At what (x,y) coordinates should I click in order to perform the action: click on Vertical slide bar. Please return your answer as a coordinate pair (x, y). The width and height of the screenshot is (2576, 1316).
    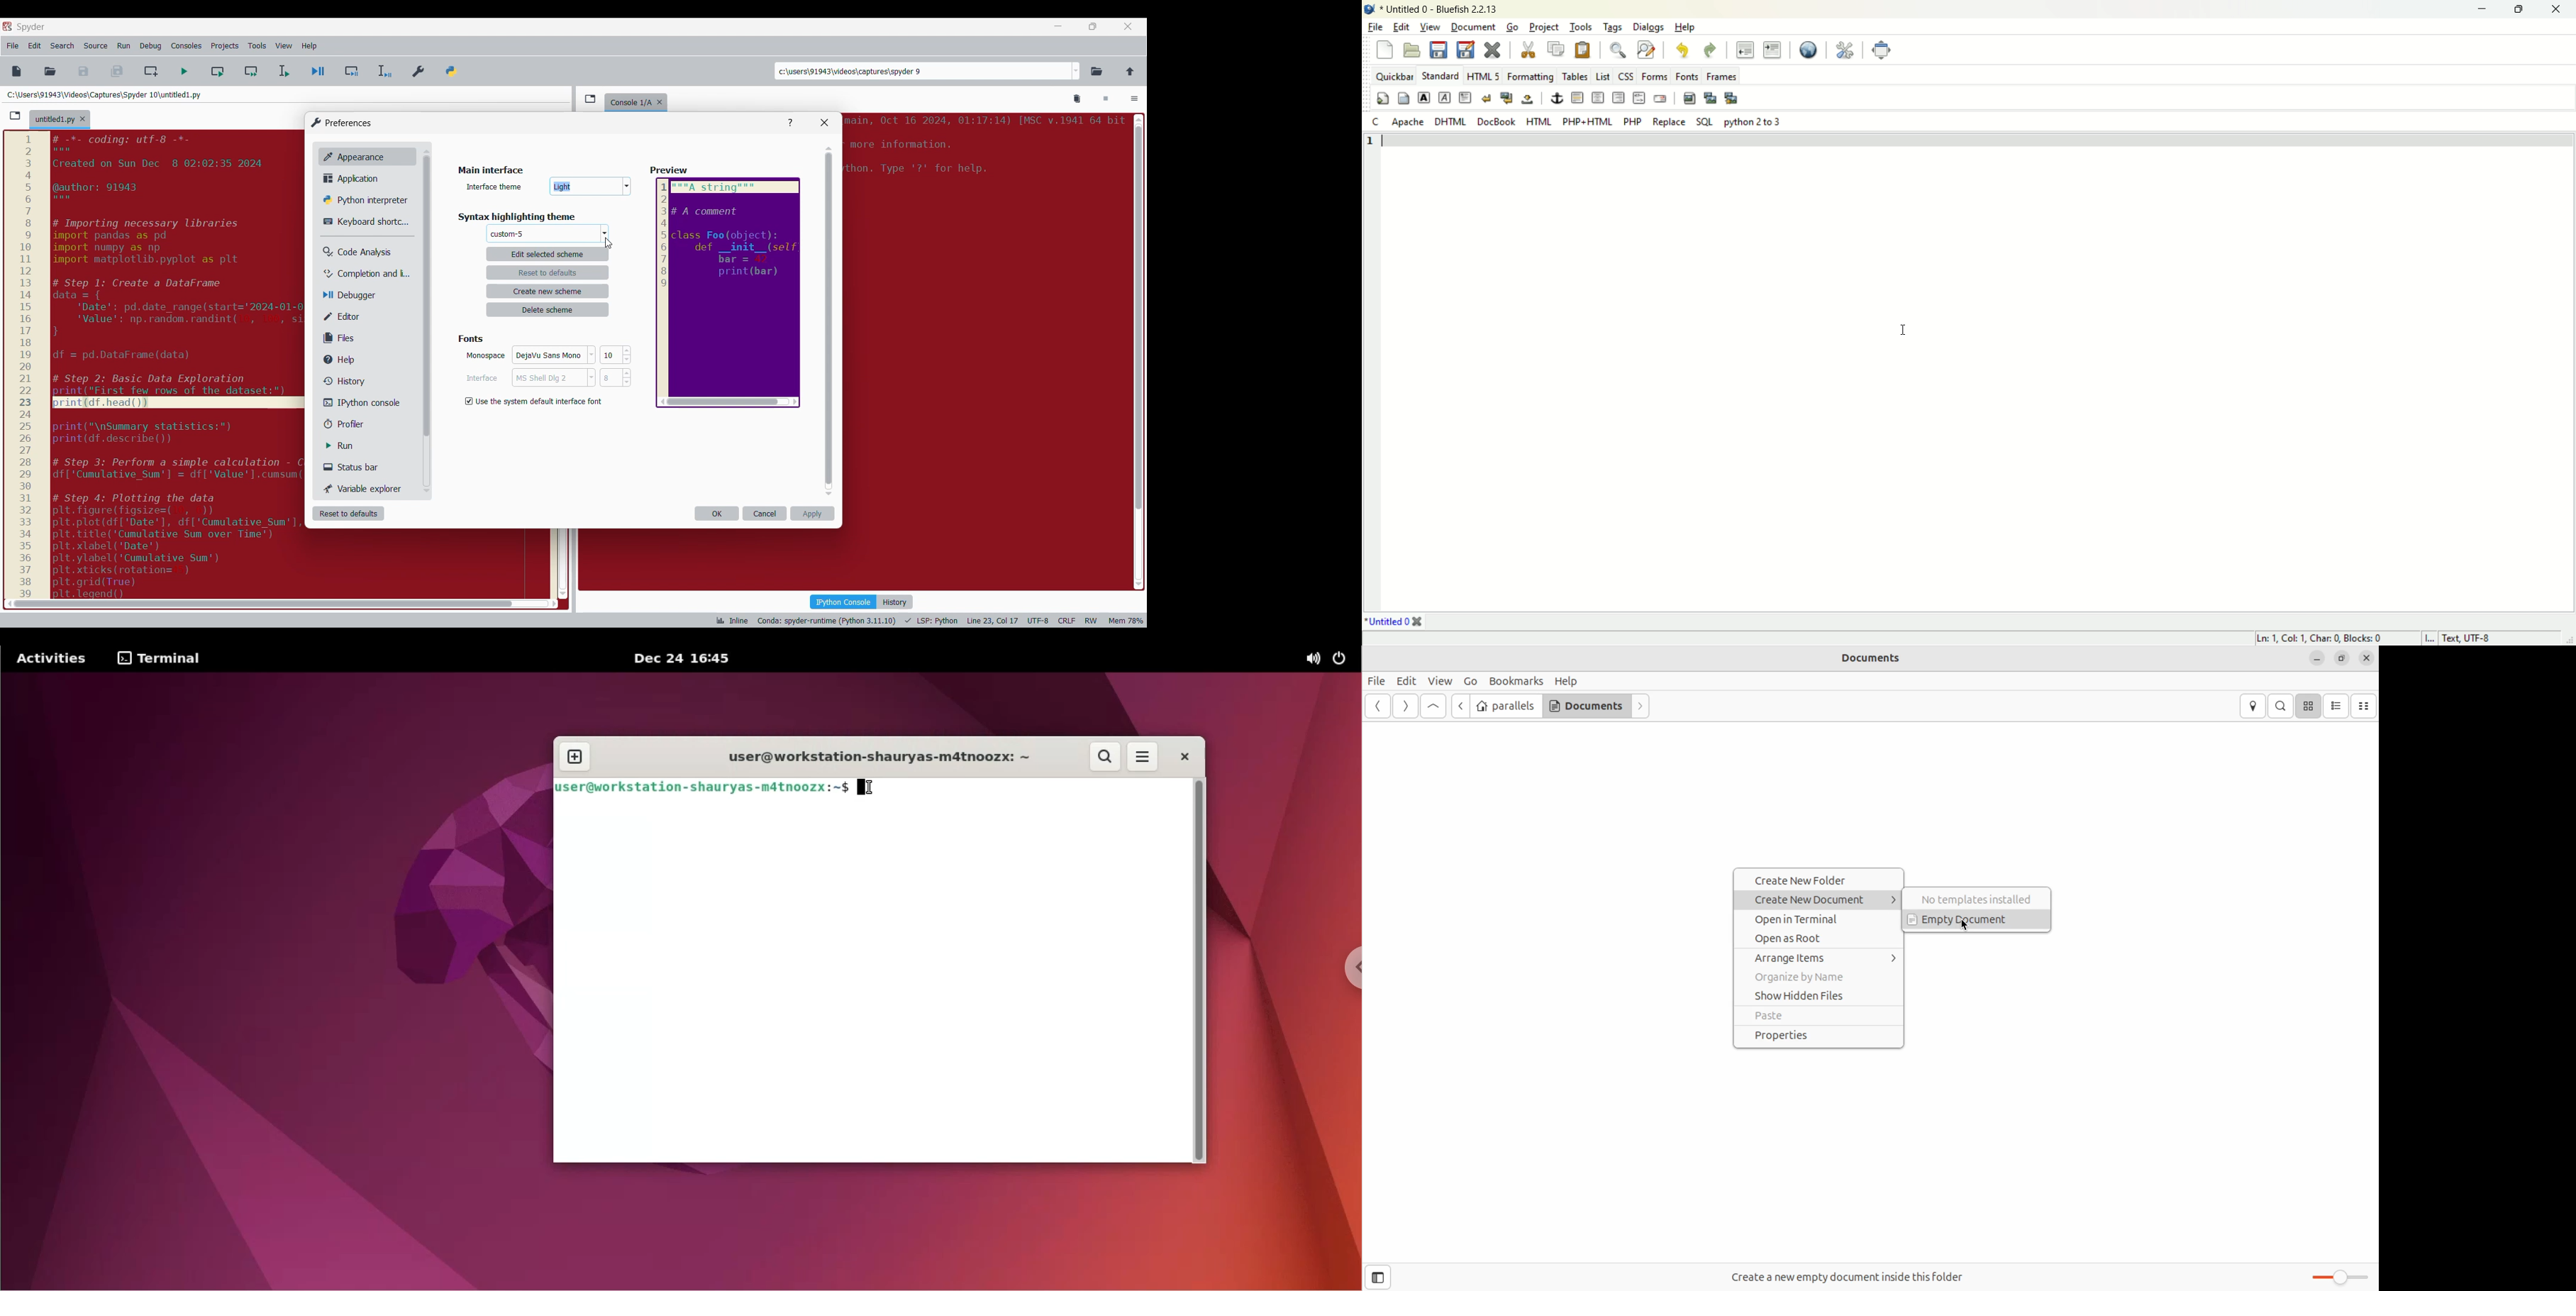
    Looking at the image, I should click on (829, 321).